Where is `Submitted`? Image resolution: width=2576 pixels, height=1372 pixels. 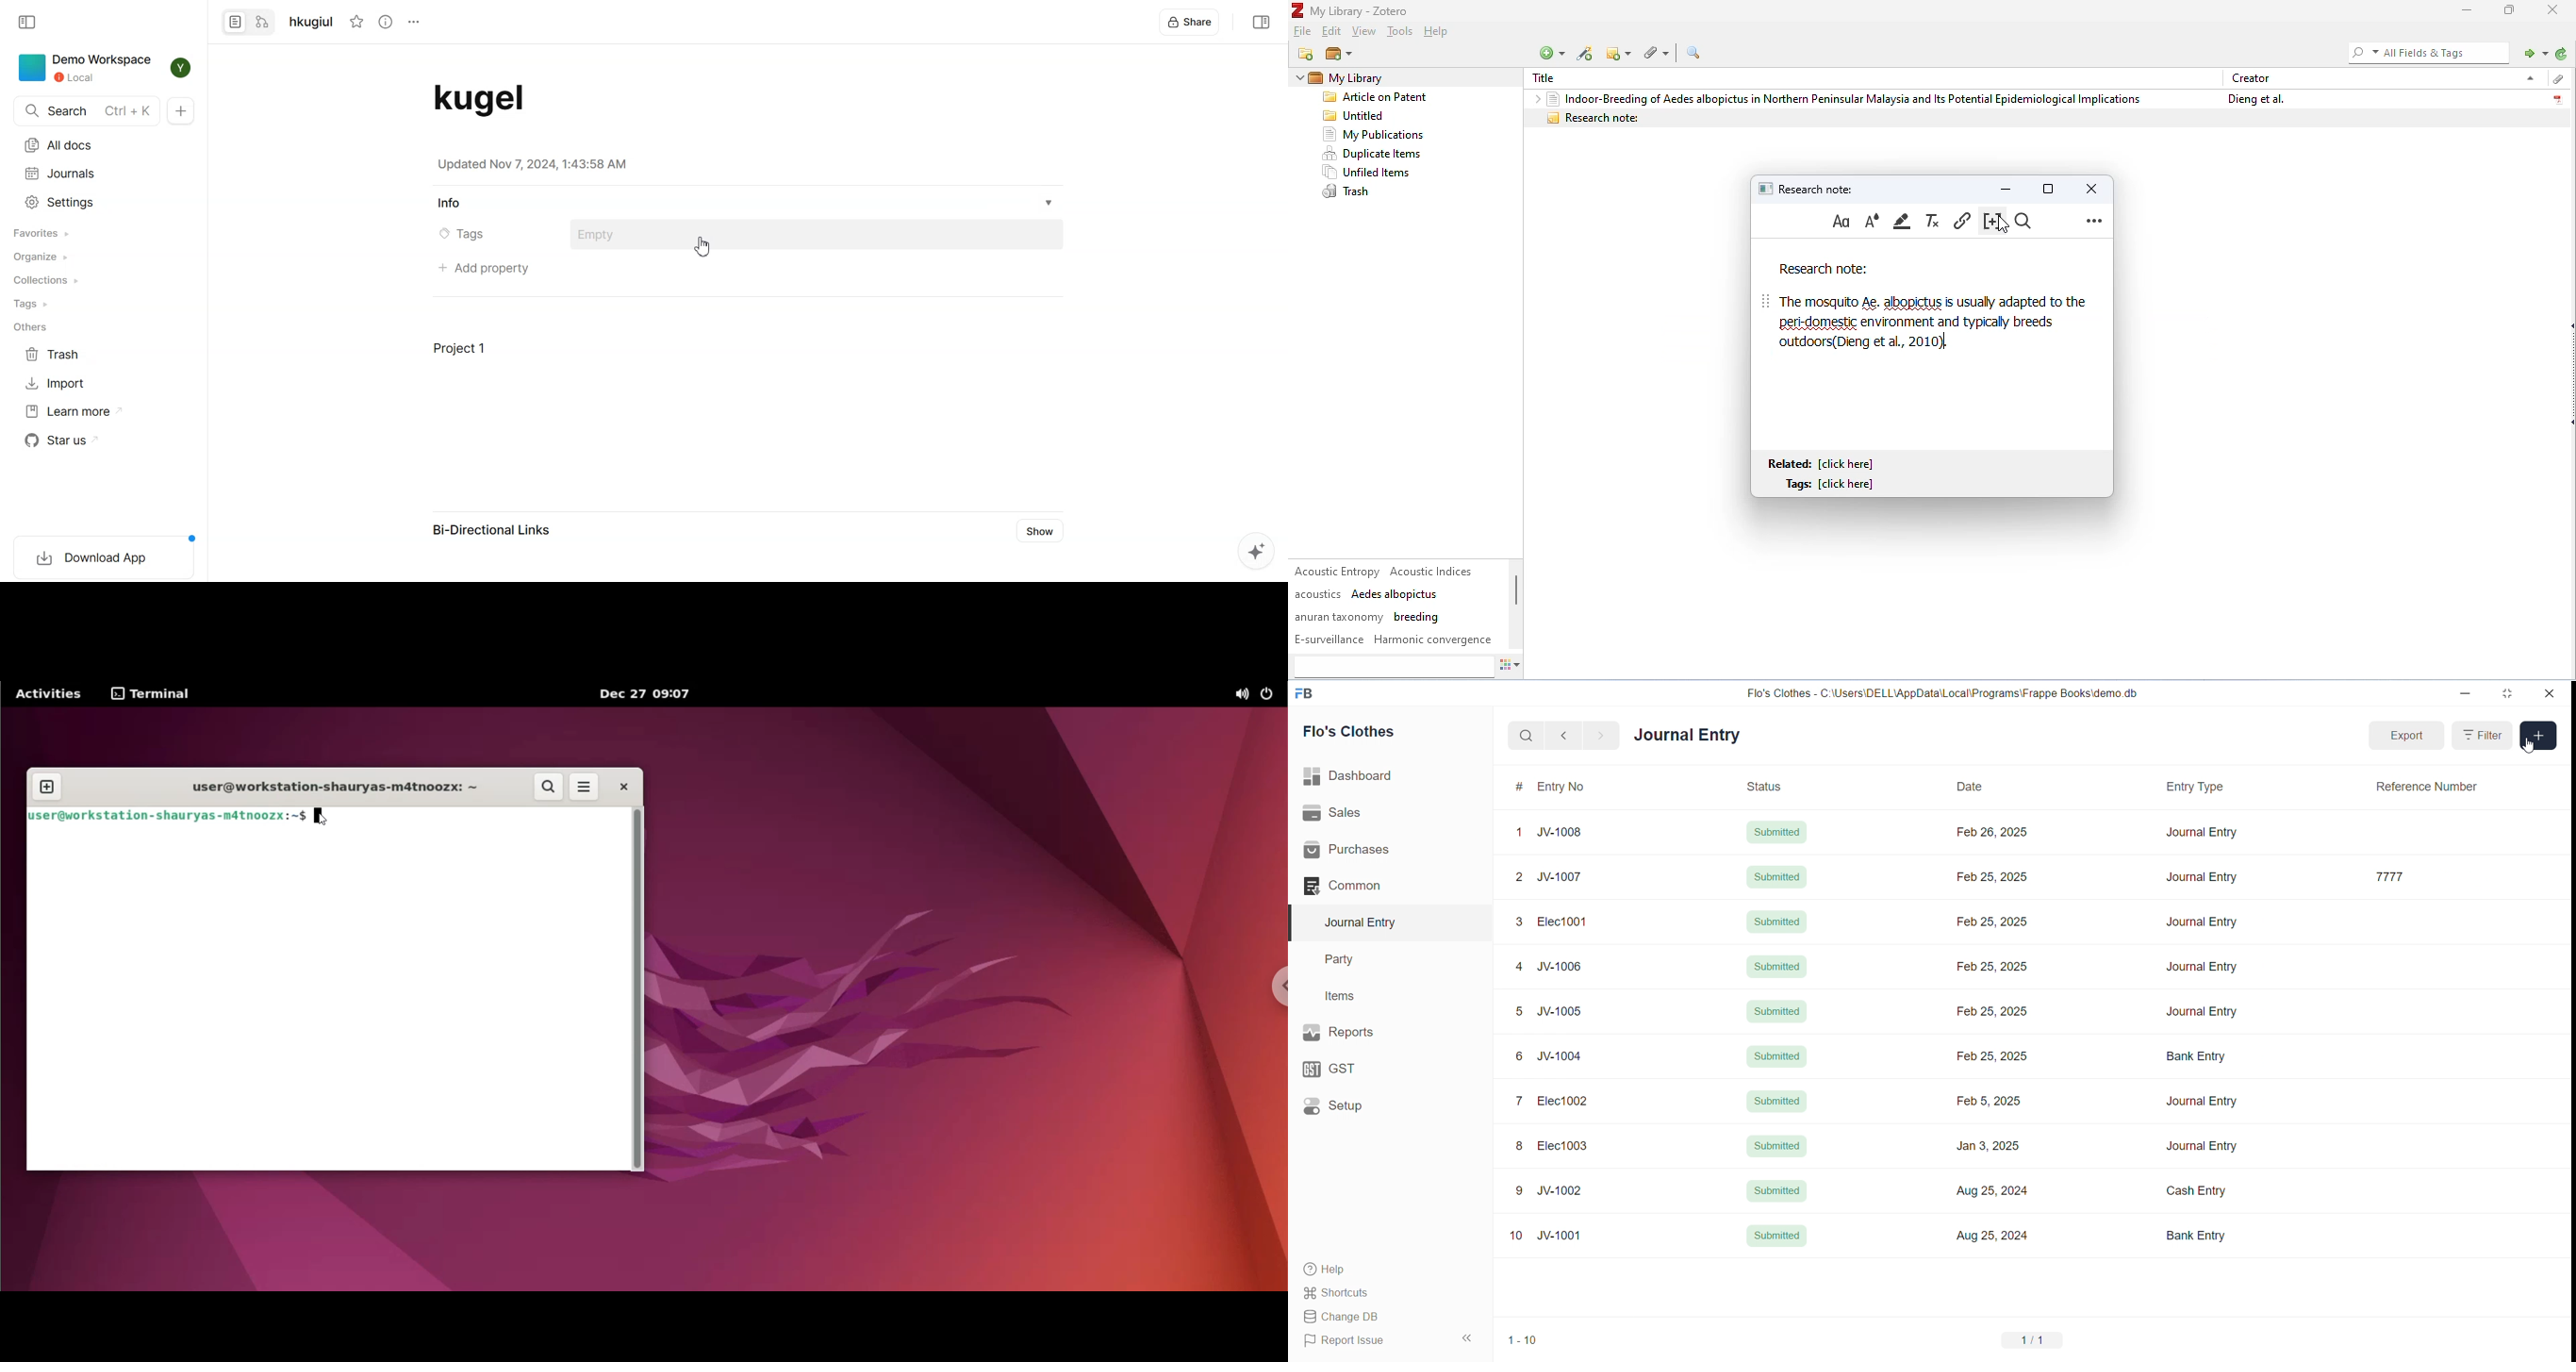
Submitted is located at coordinates (1777, 920).